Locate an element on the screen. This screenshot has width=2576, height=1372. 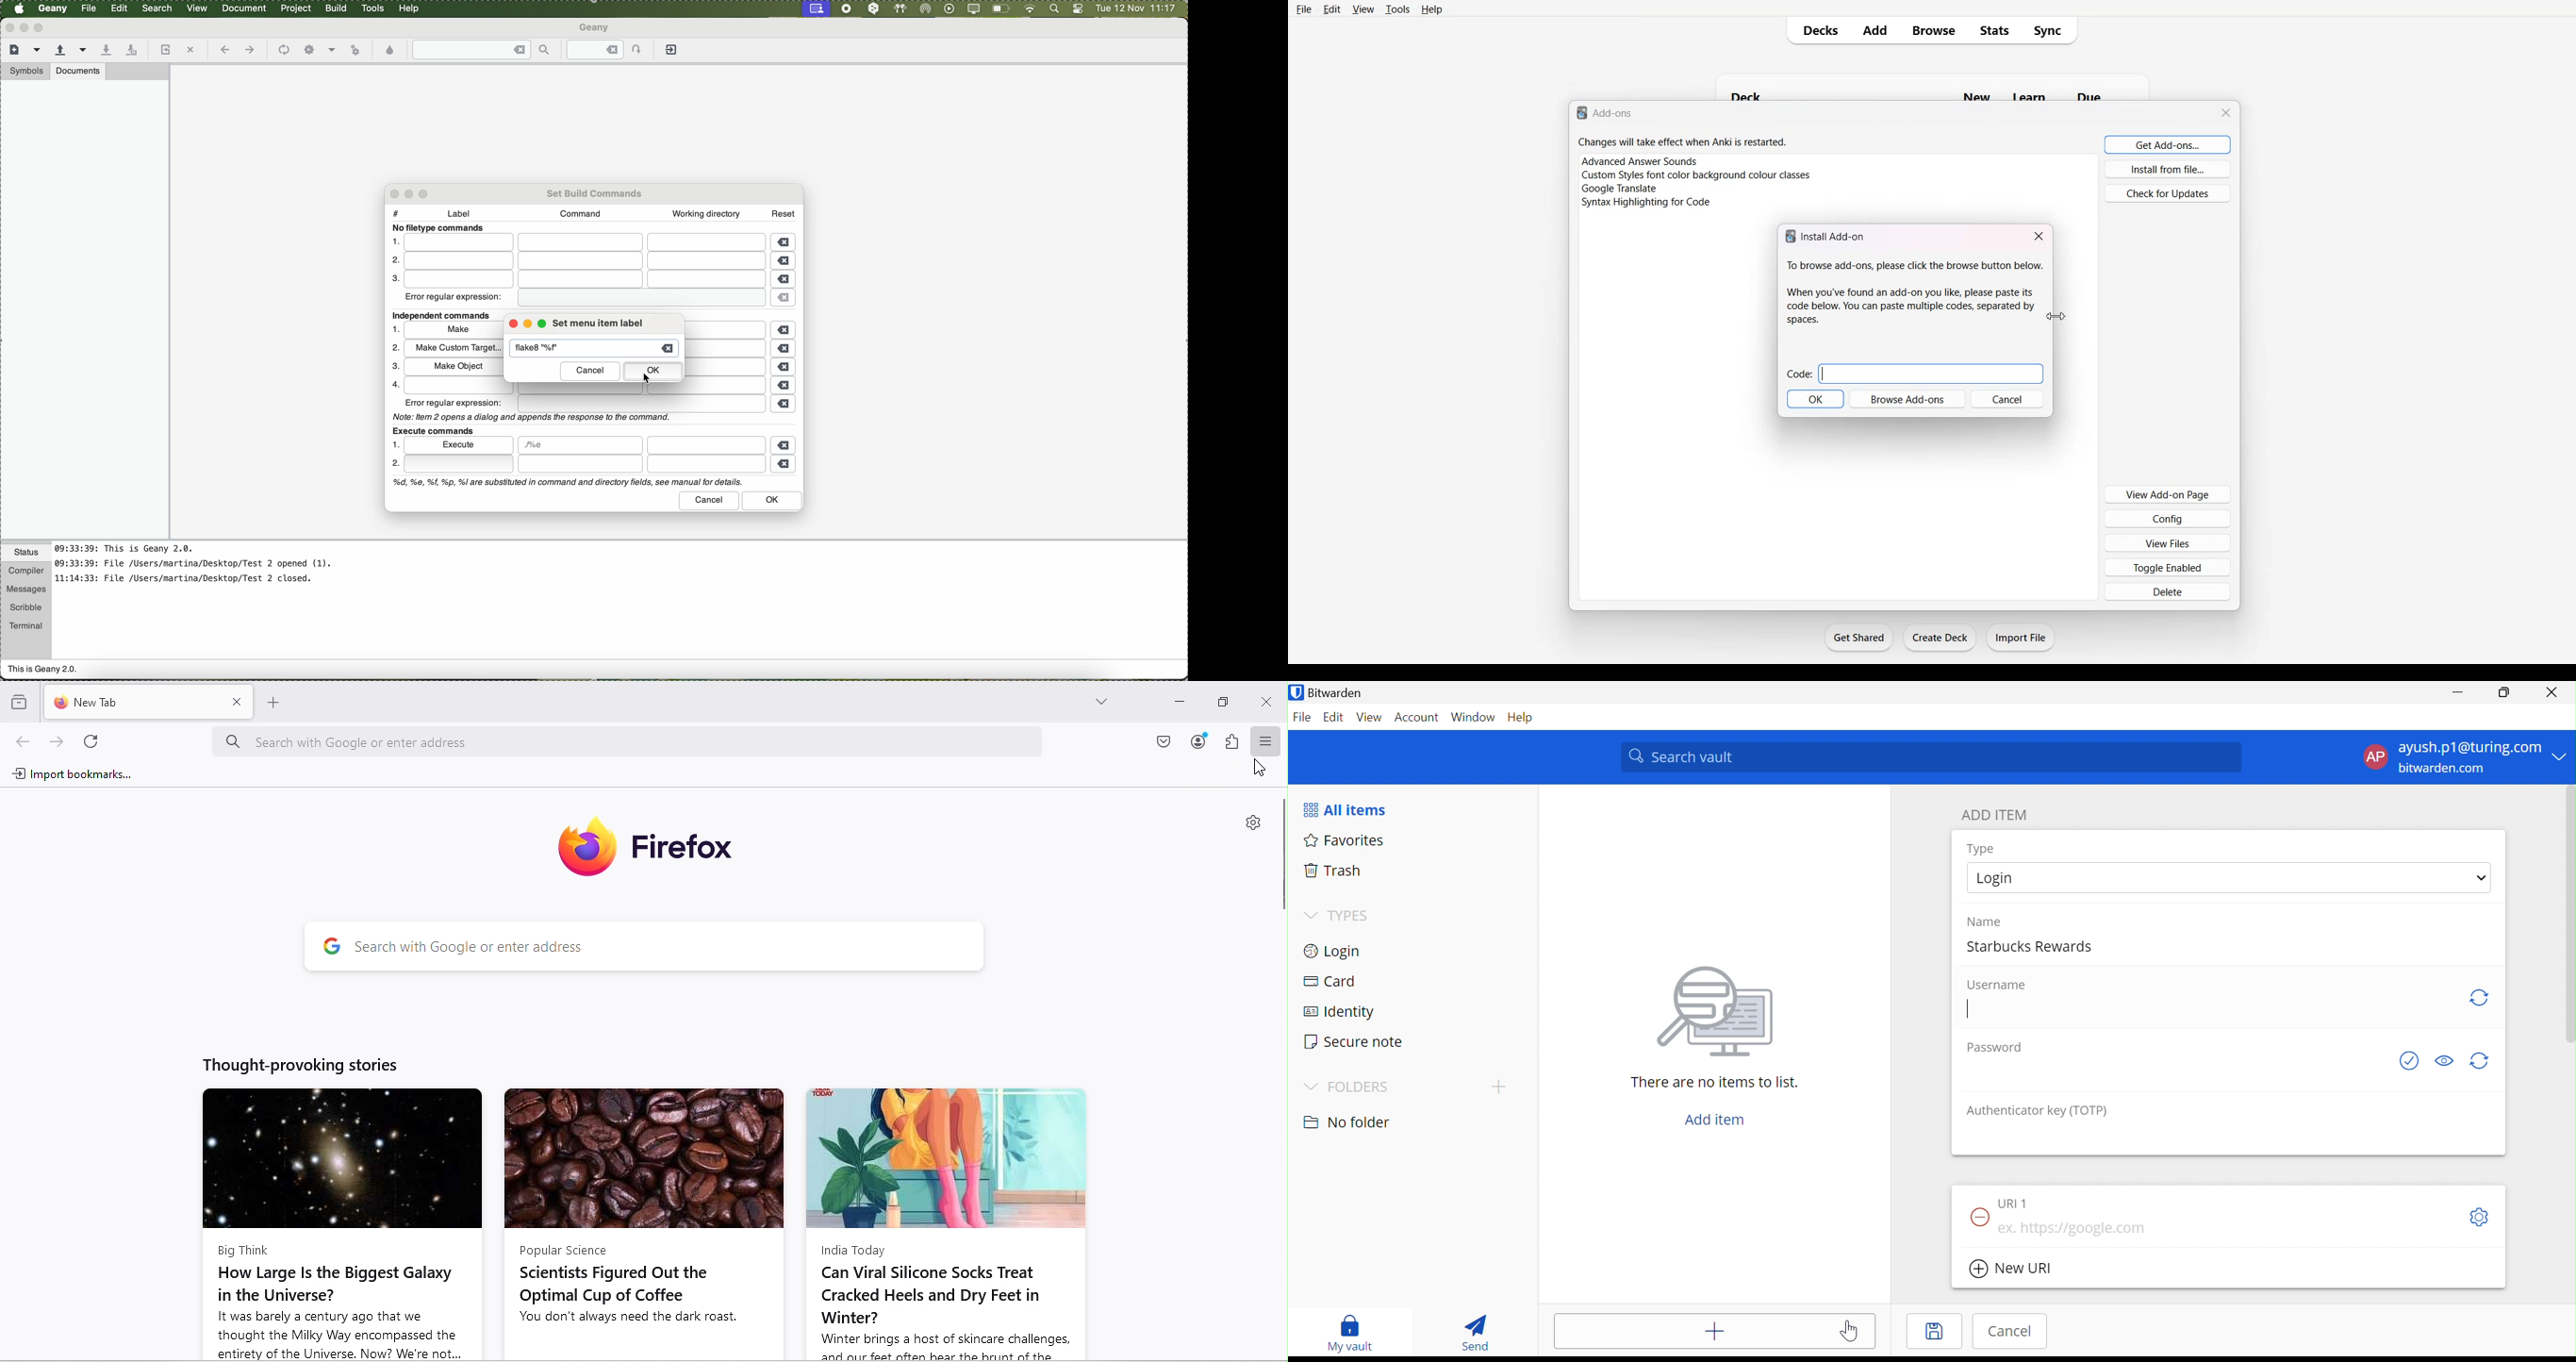
Typing cursor is located at coordinates (1970, 1009).